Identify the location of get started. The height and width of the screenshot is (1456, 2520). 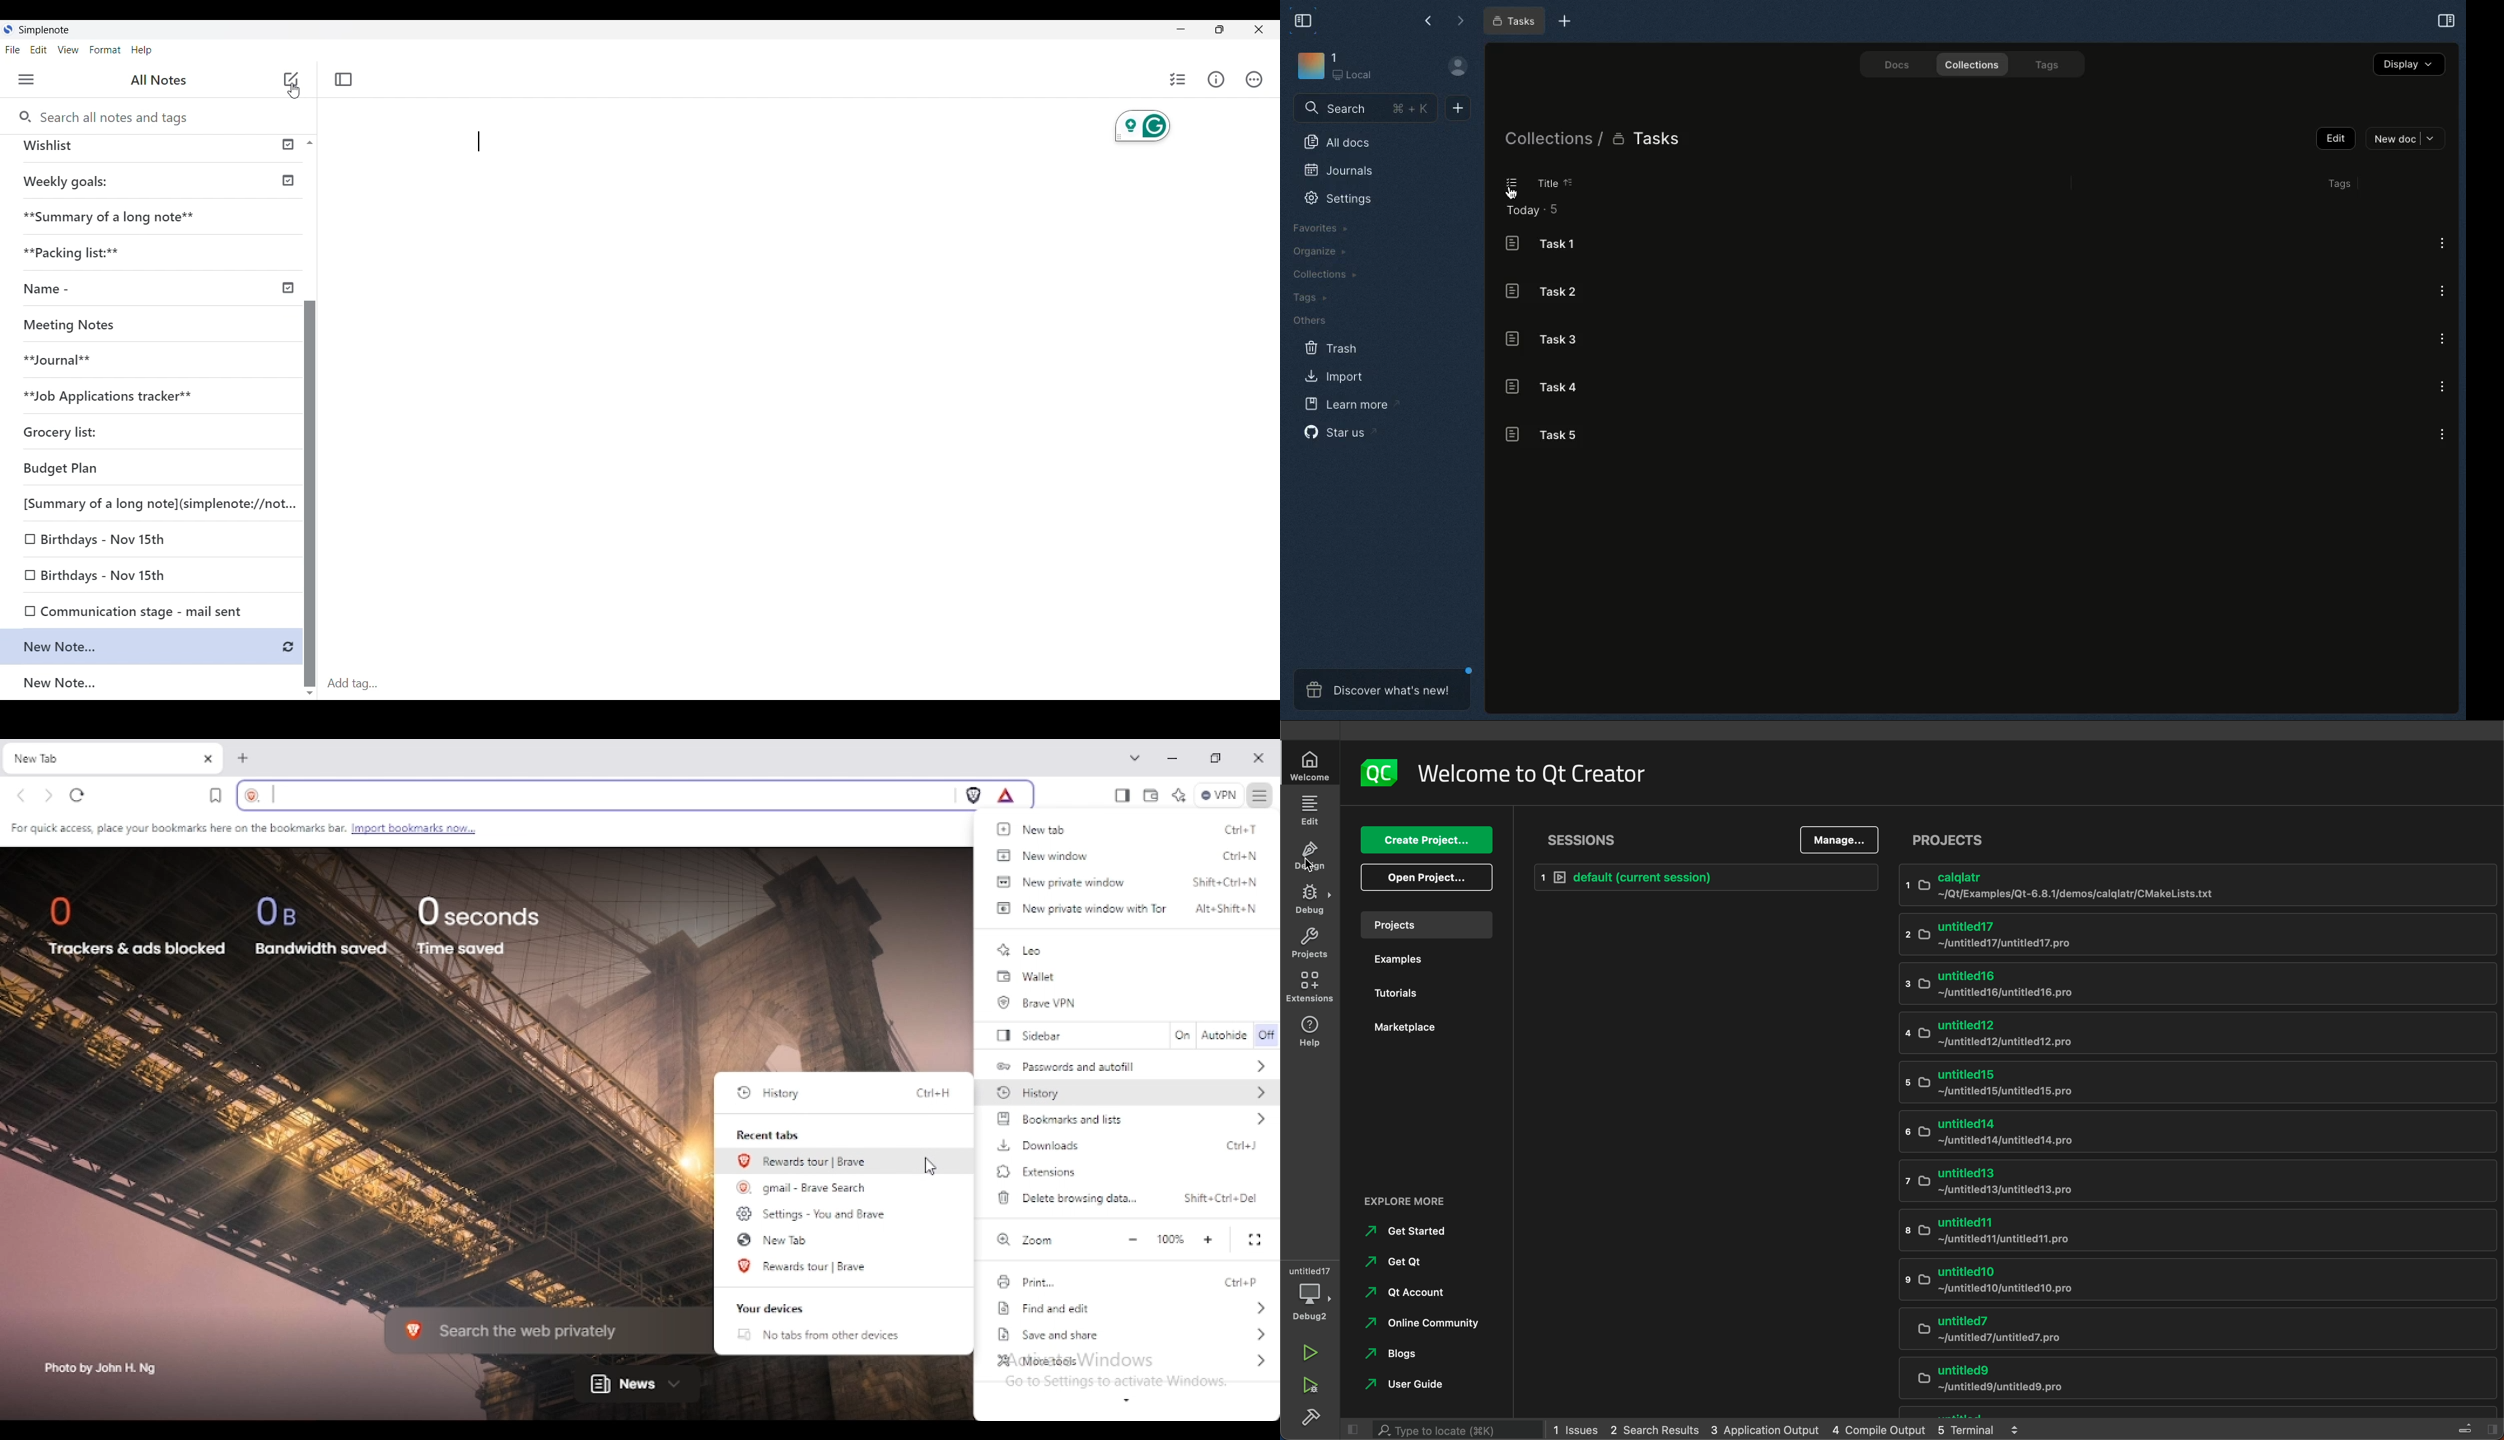
(1404, 1233).